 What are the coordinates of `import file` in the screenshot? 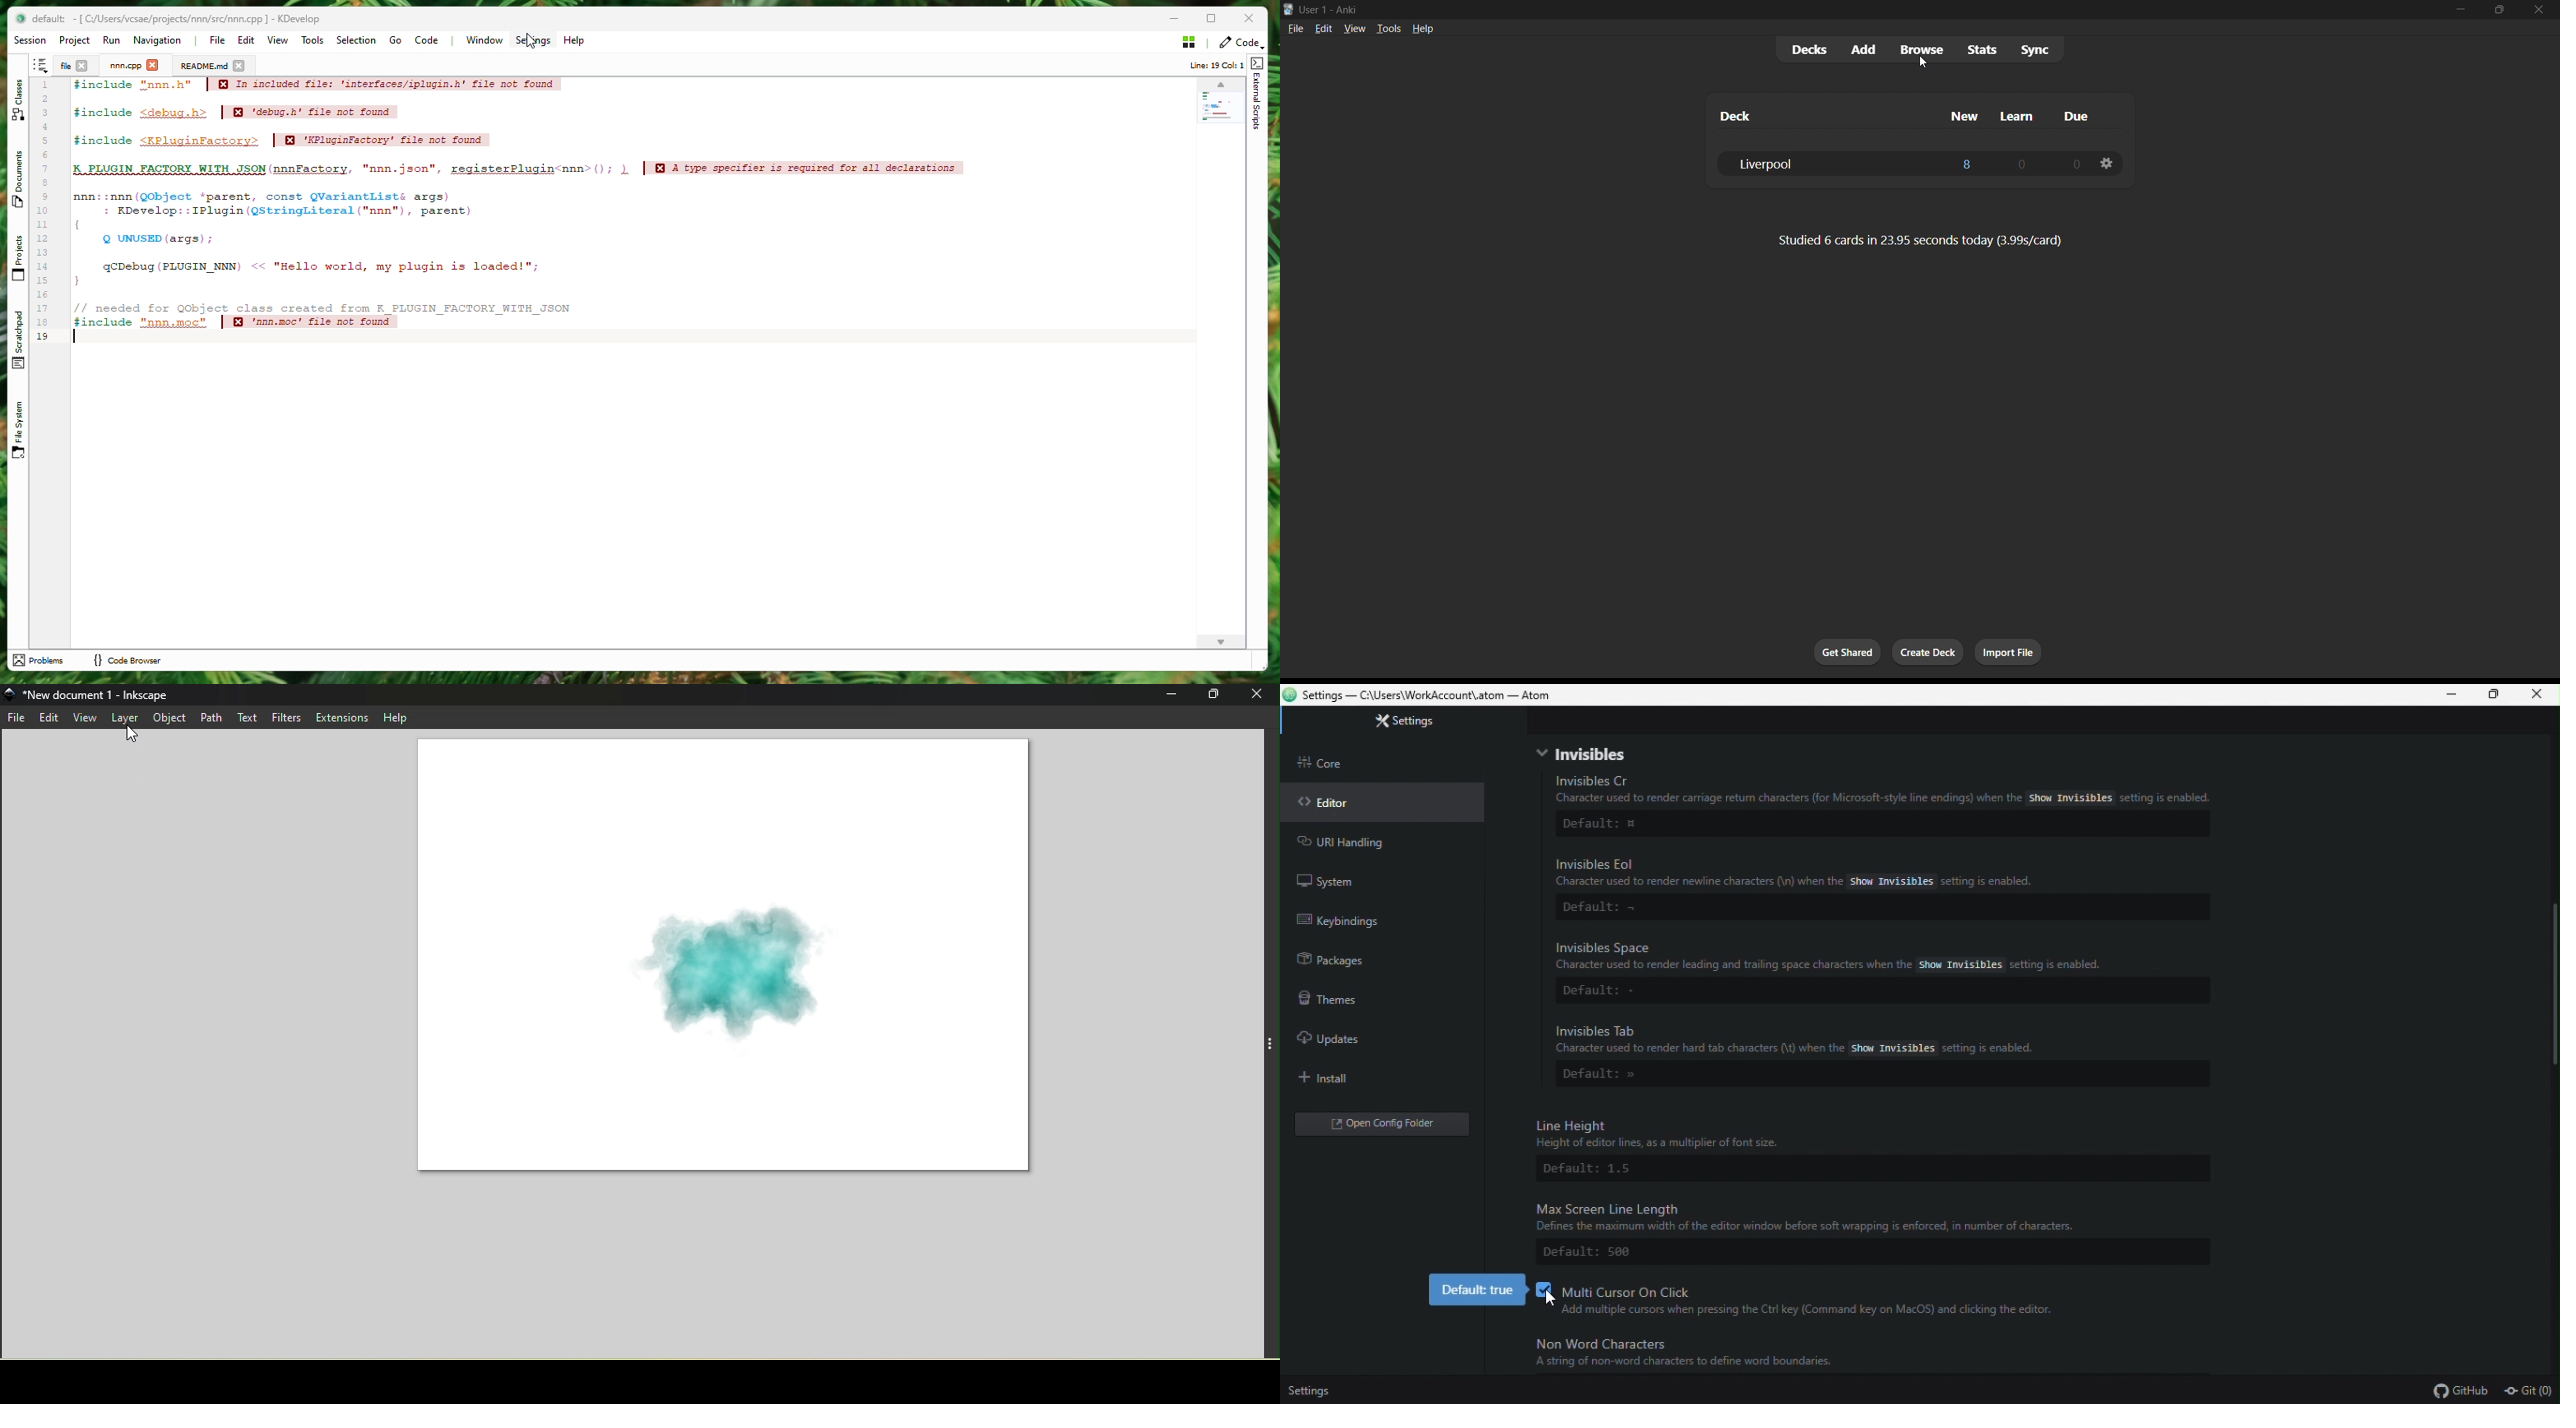 It's located at (2005, 655).